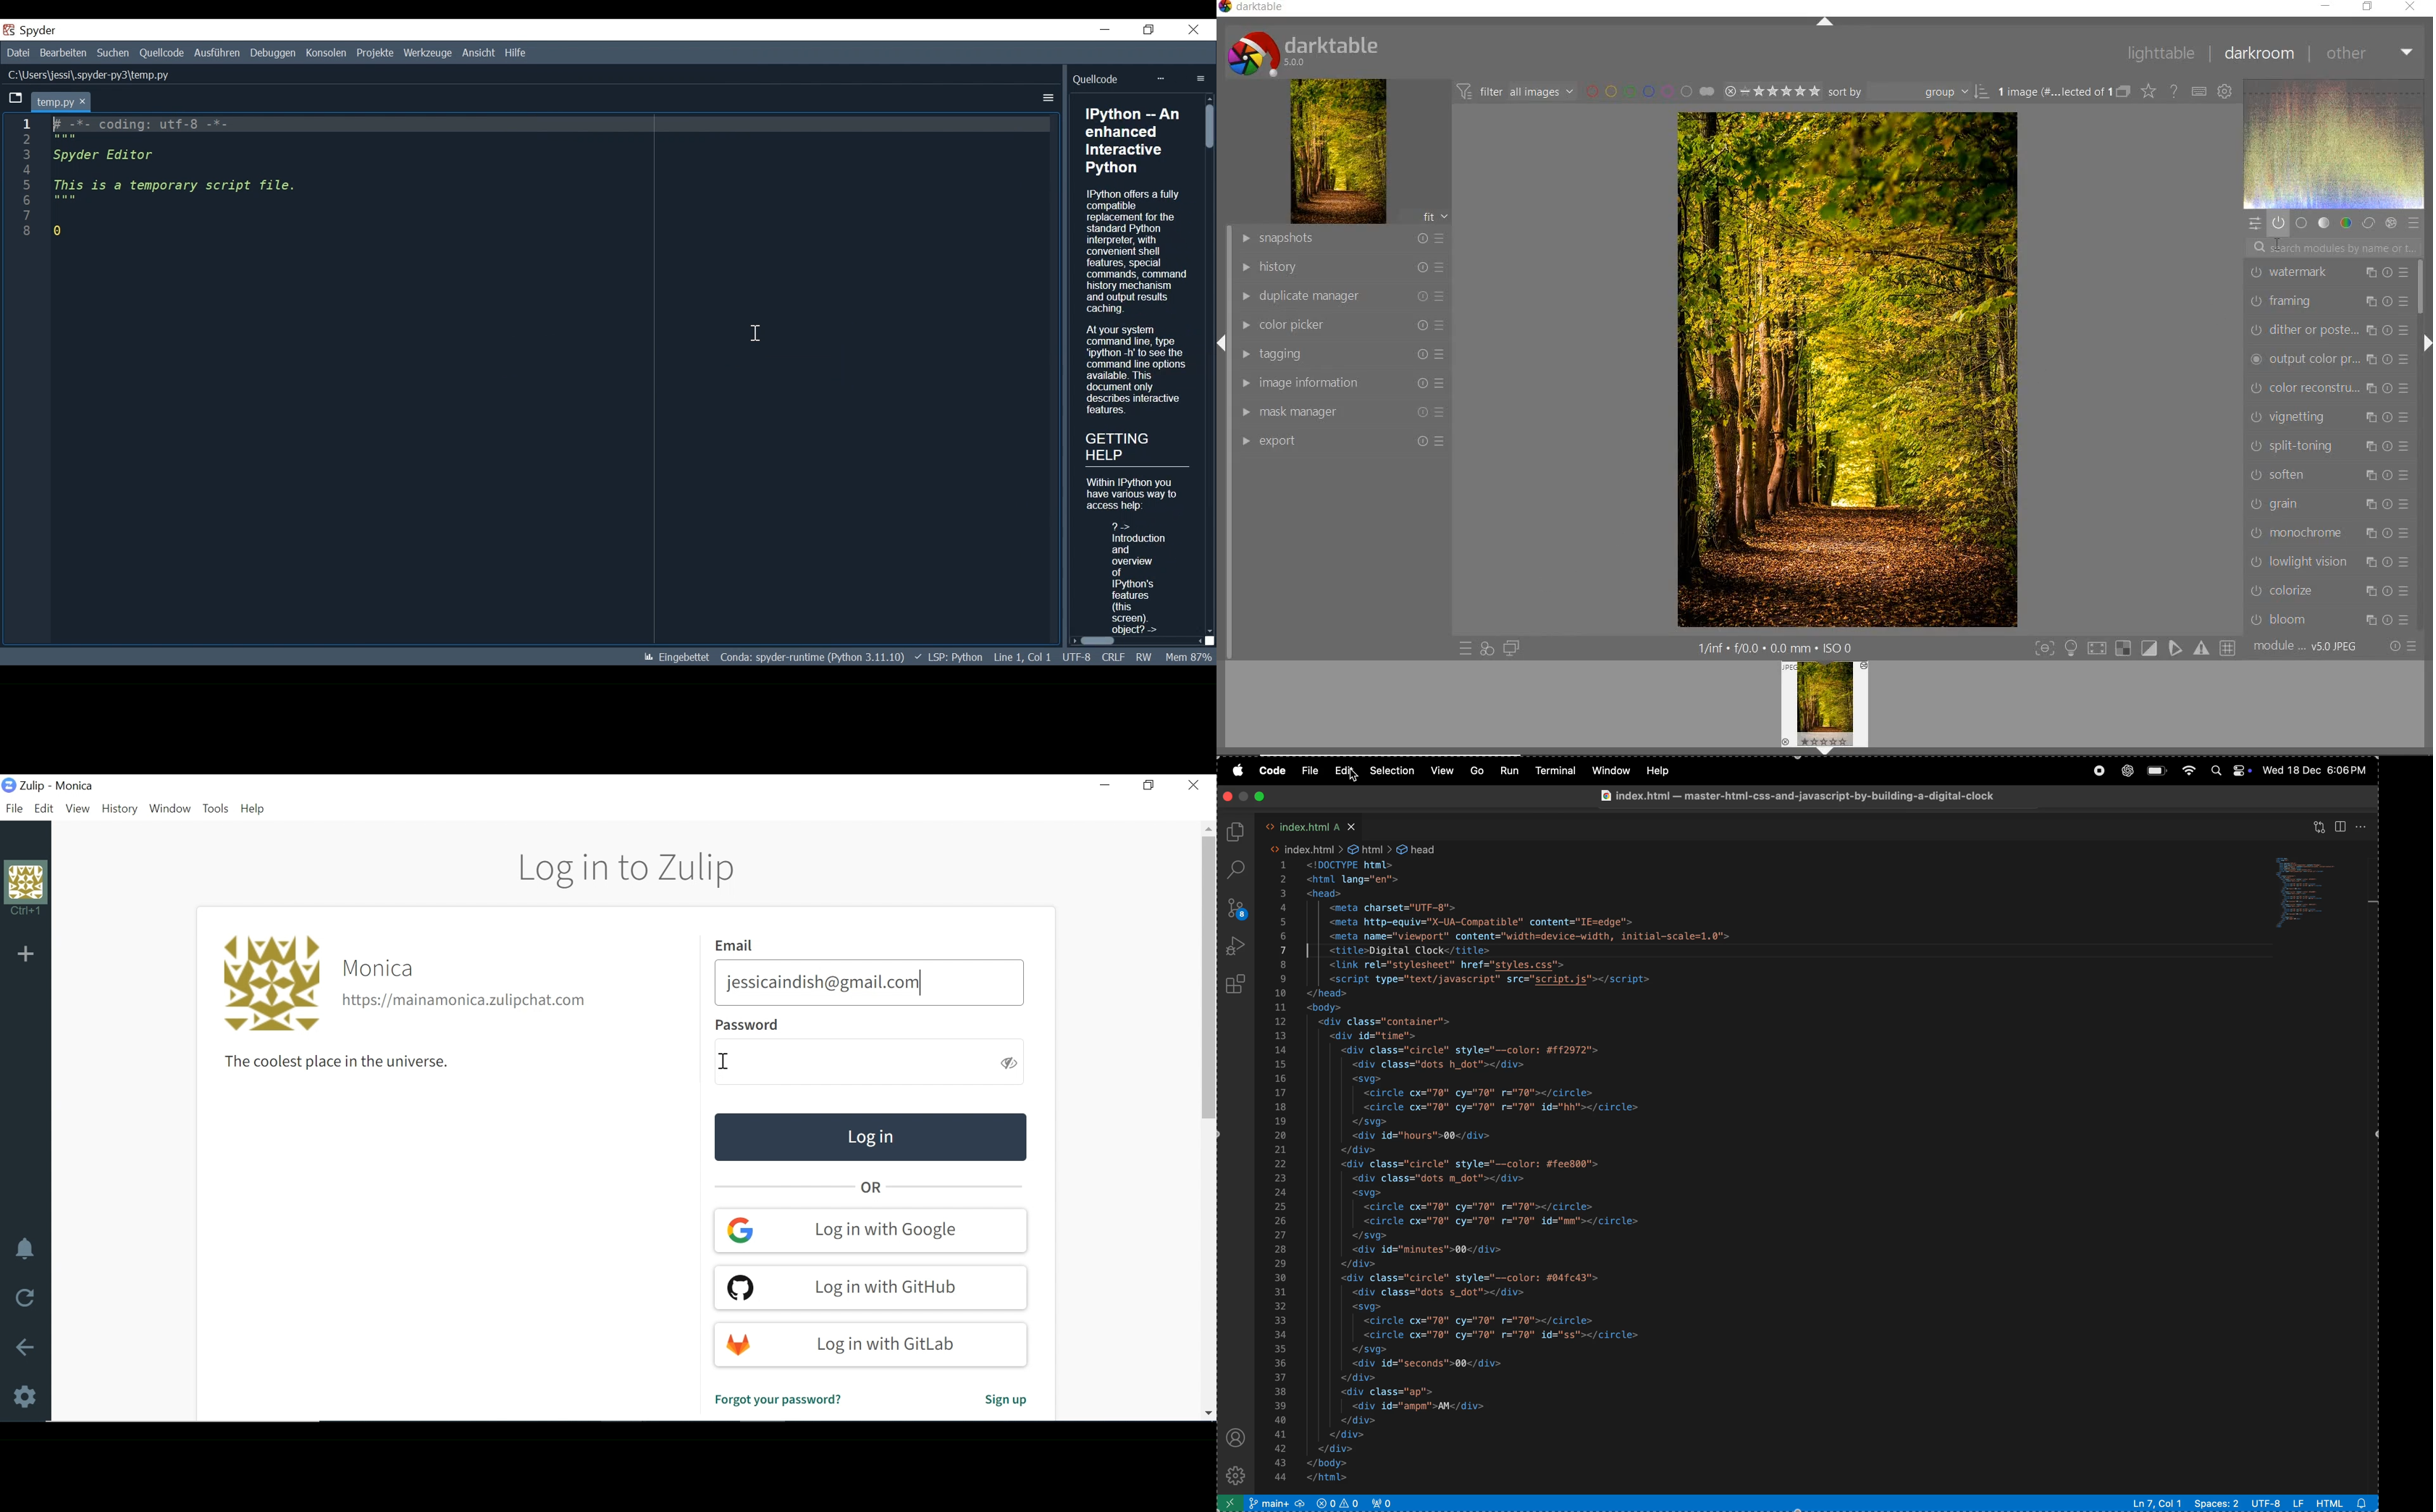  I want to click on Close, so click(1192, 784).